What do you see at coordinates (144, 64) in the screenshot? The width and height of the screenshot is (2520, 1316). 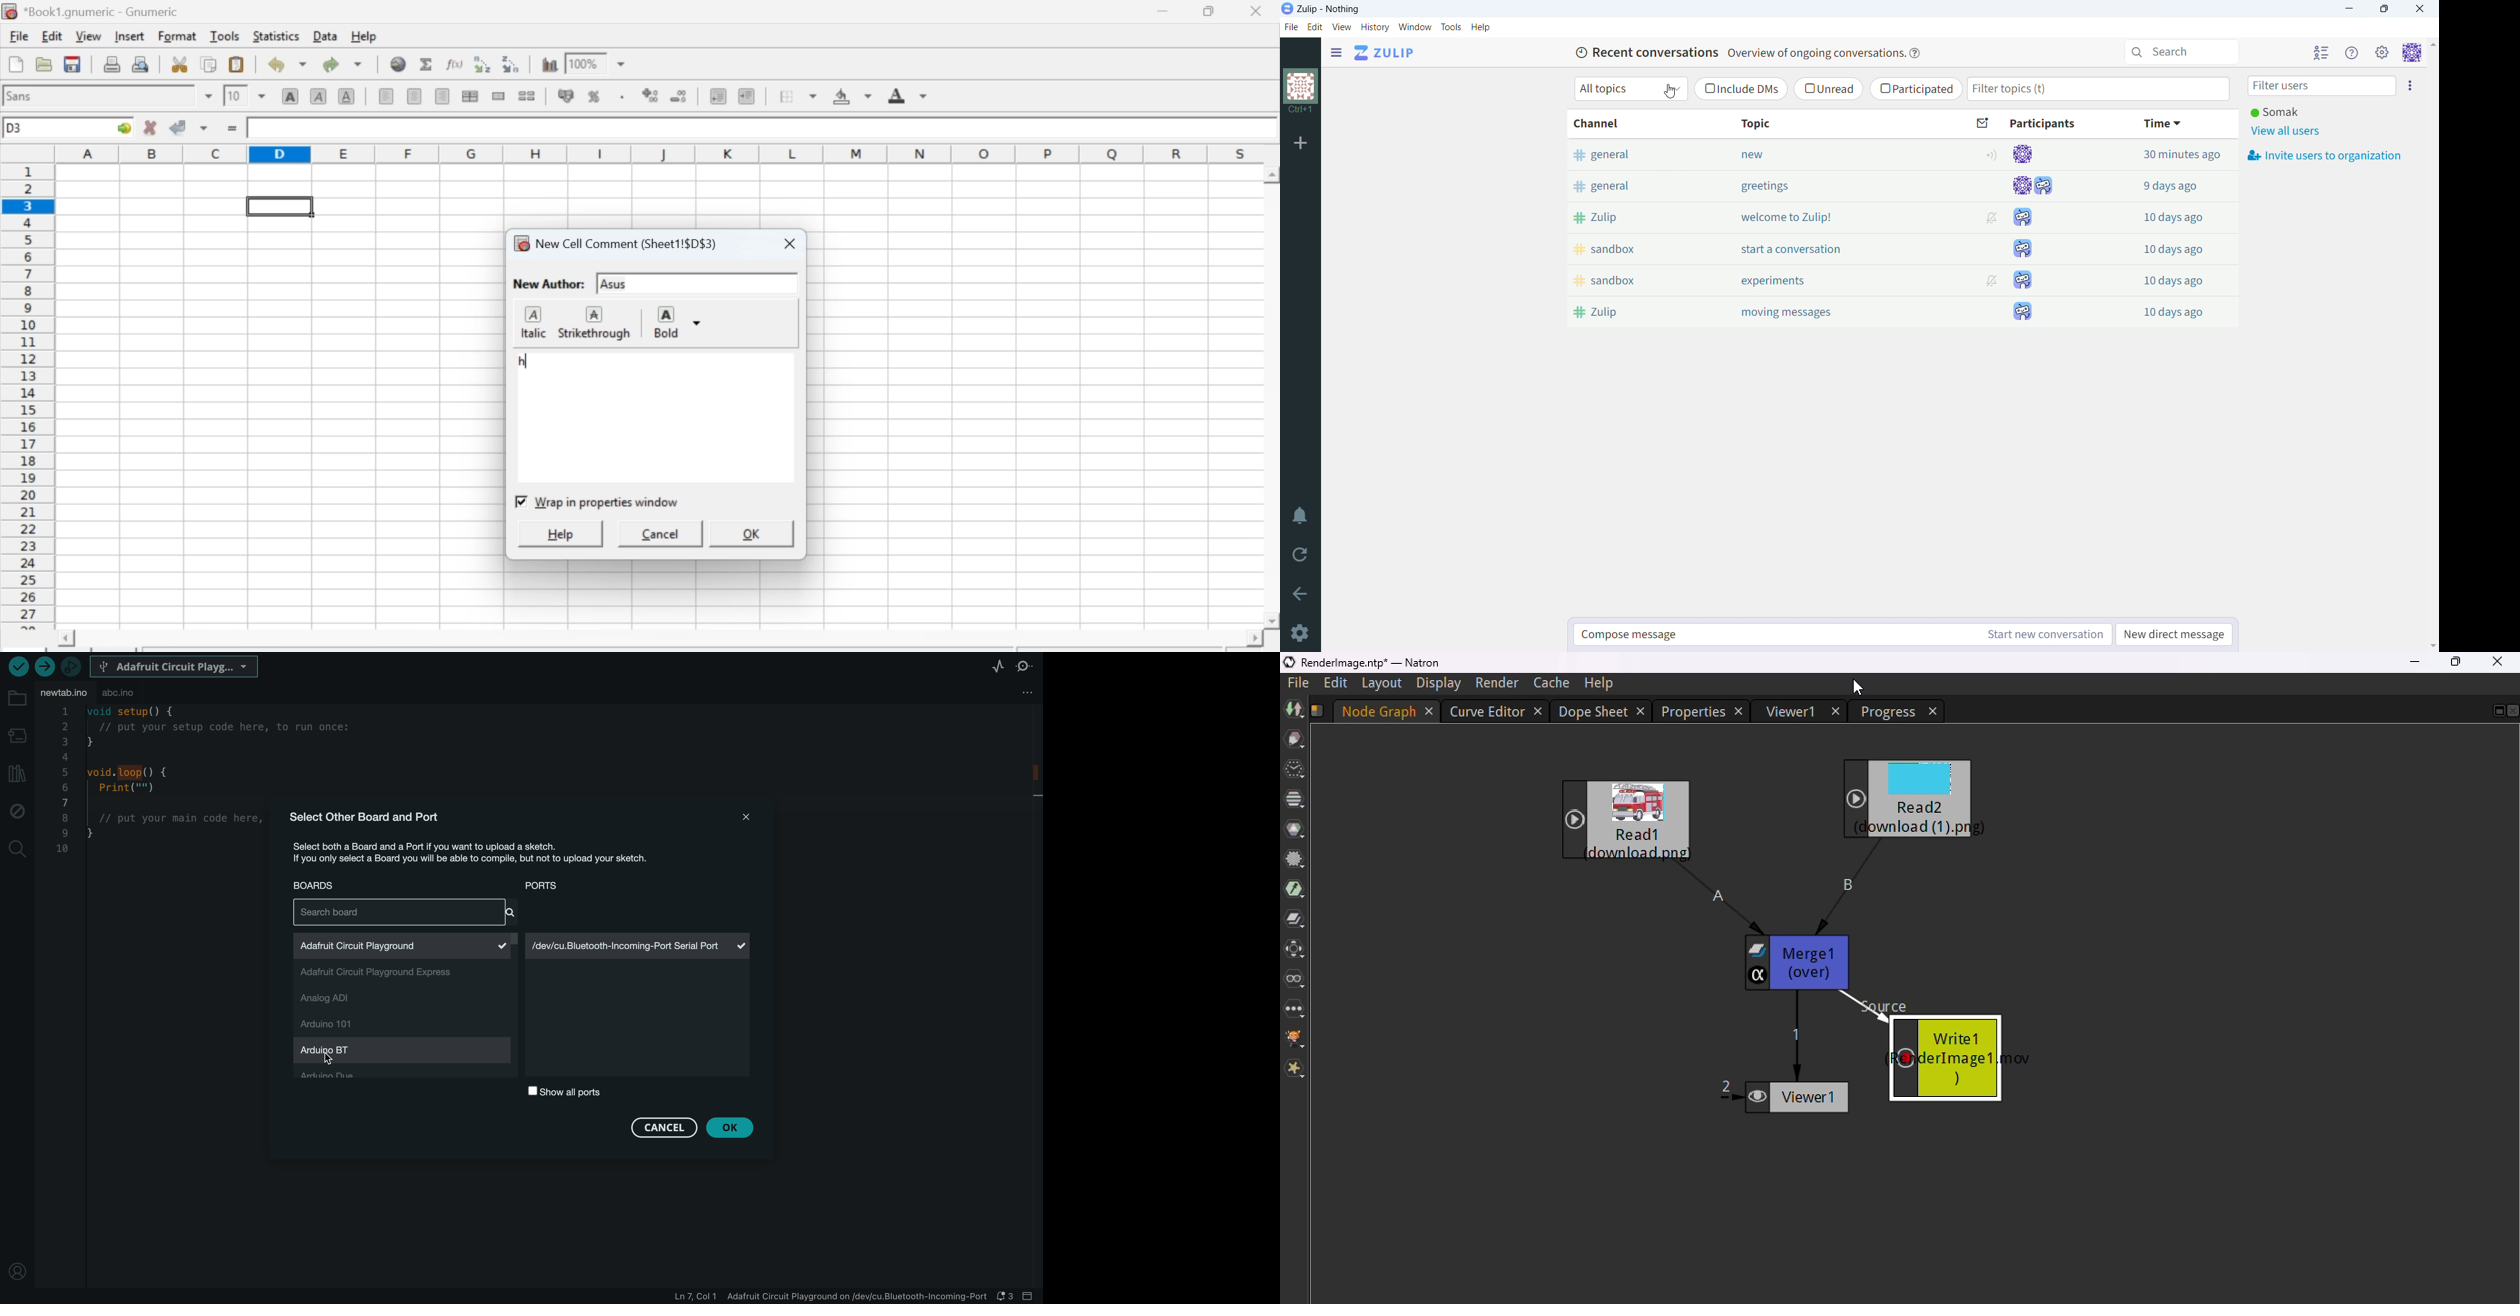 I see `Print preview` at bounding box center [144, 64].